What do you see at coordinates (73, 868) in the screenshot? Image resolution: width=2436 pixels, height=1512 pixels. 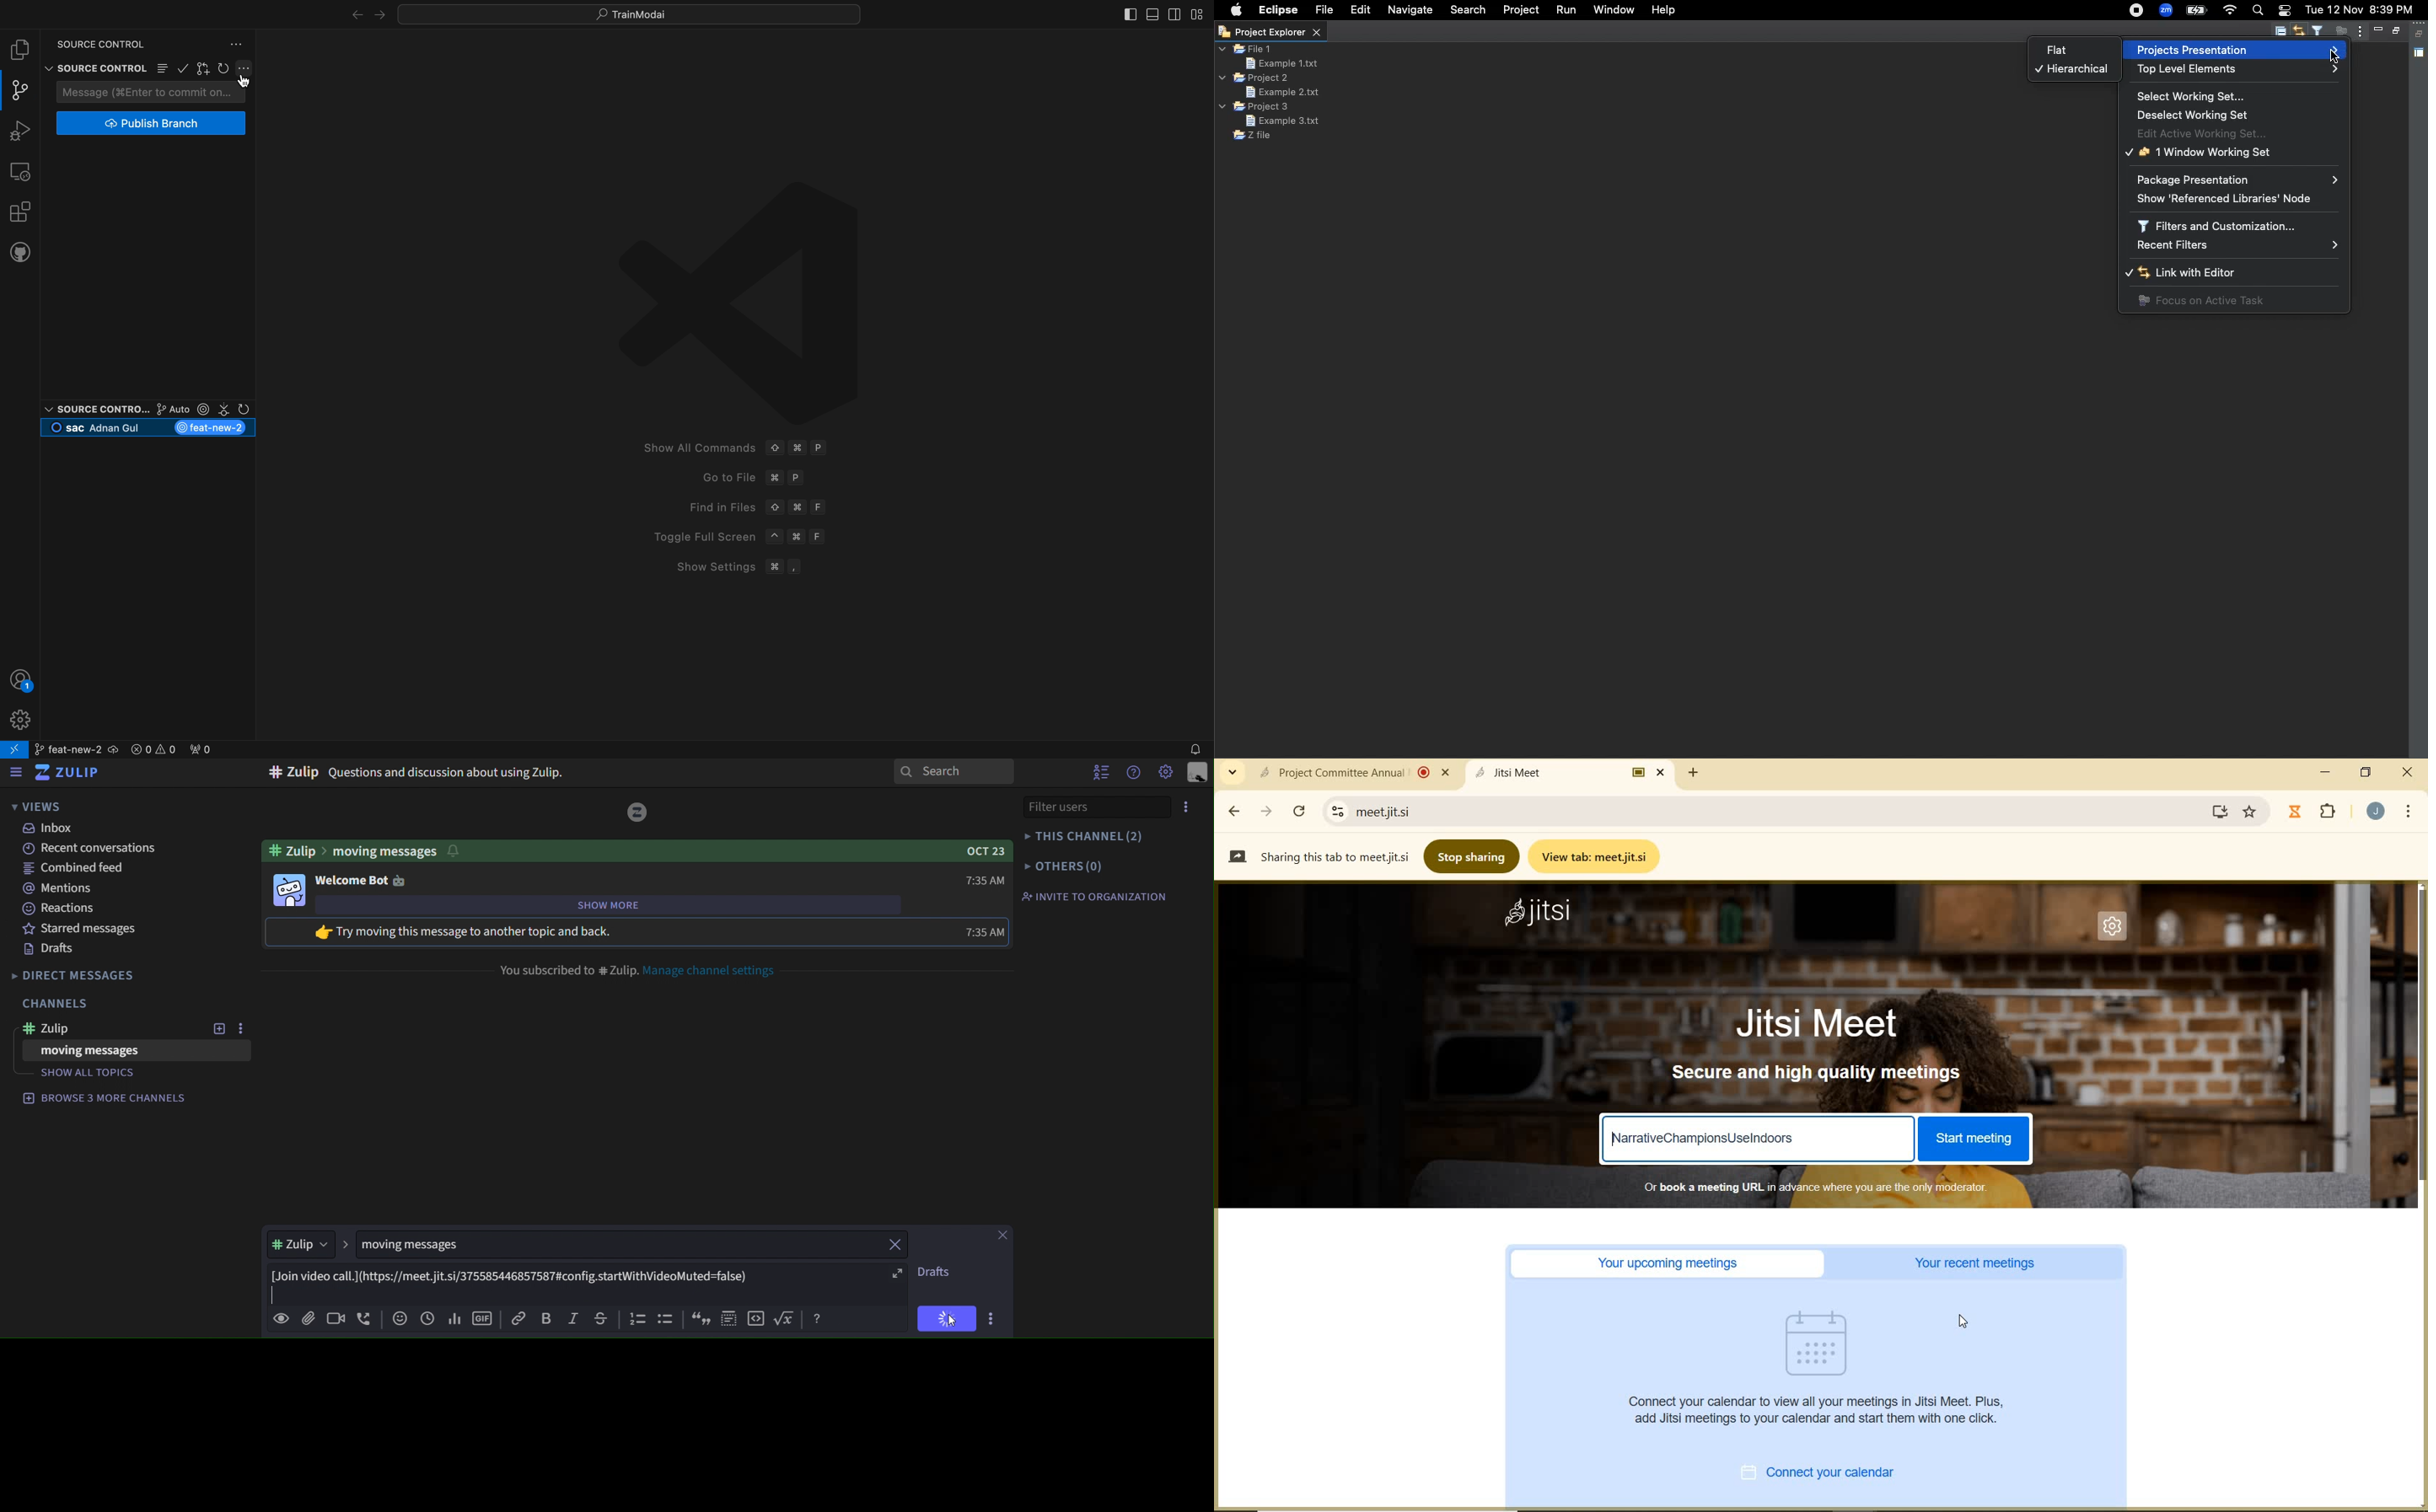 I see `combined feed` at bounding box center [73, 868].